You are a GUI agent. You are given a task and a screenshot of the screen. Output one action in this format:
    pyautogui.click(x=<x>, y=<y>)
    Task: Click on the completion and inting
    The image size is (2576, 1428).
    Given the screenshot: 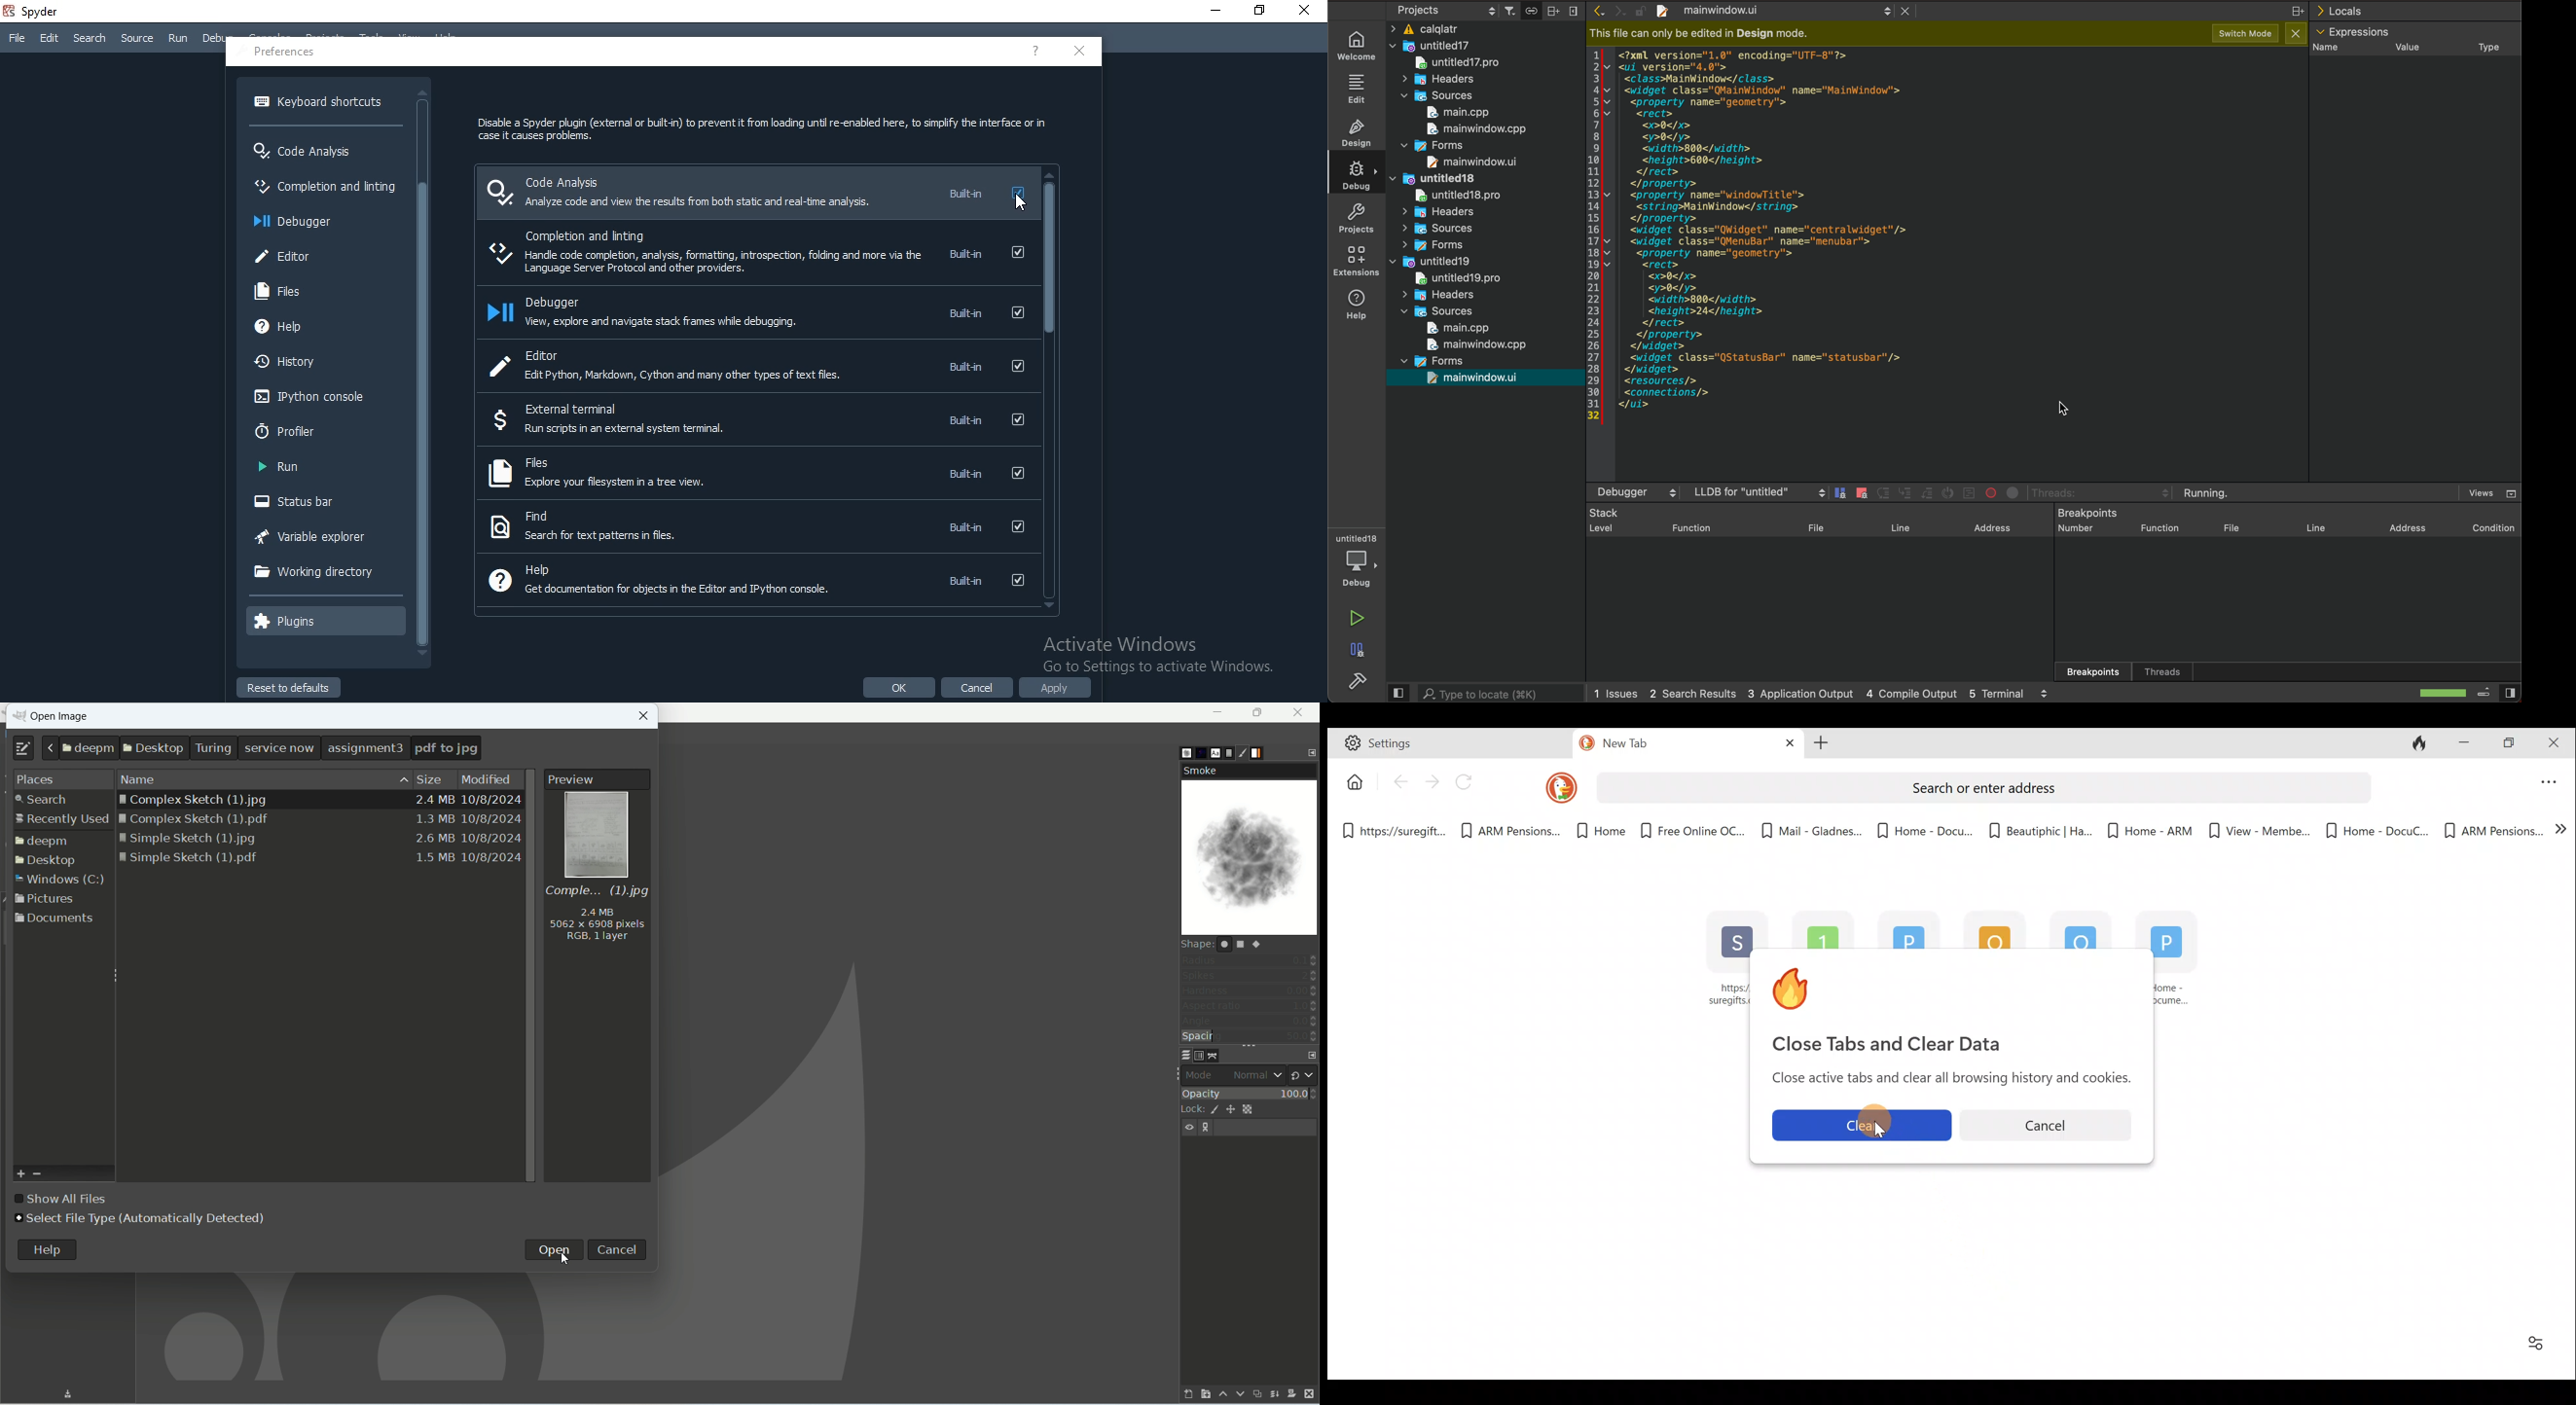 What is the action you would take?
    pyautogui.click(x=321, y=189)
    